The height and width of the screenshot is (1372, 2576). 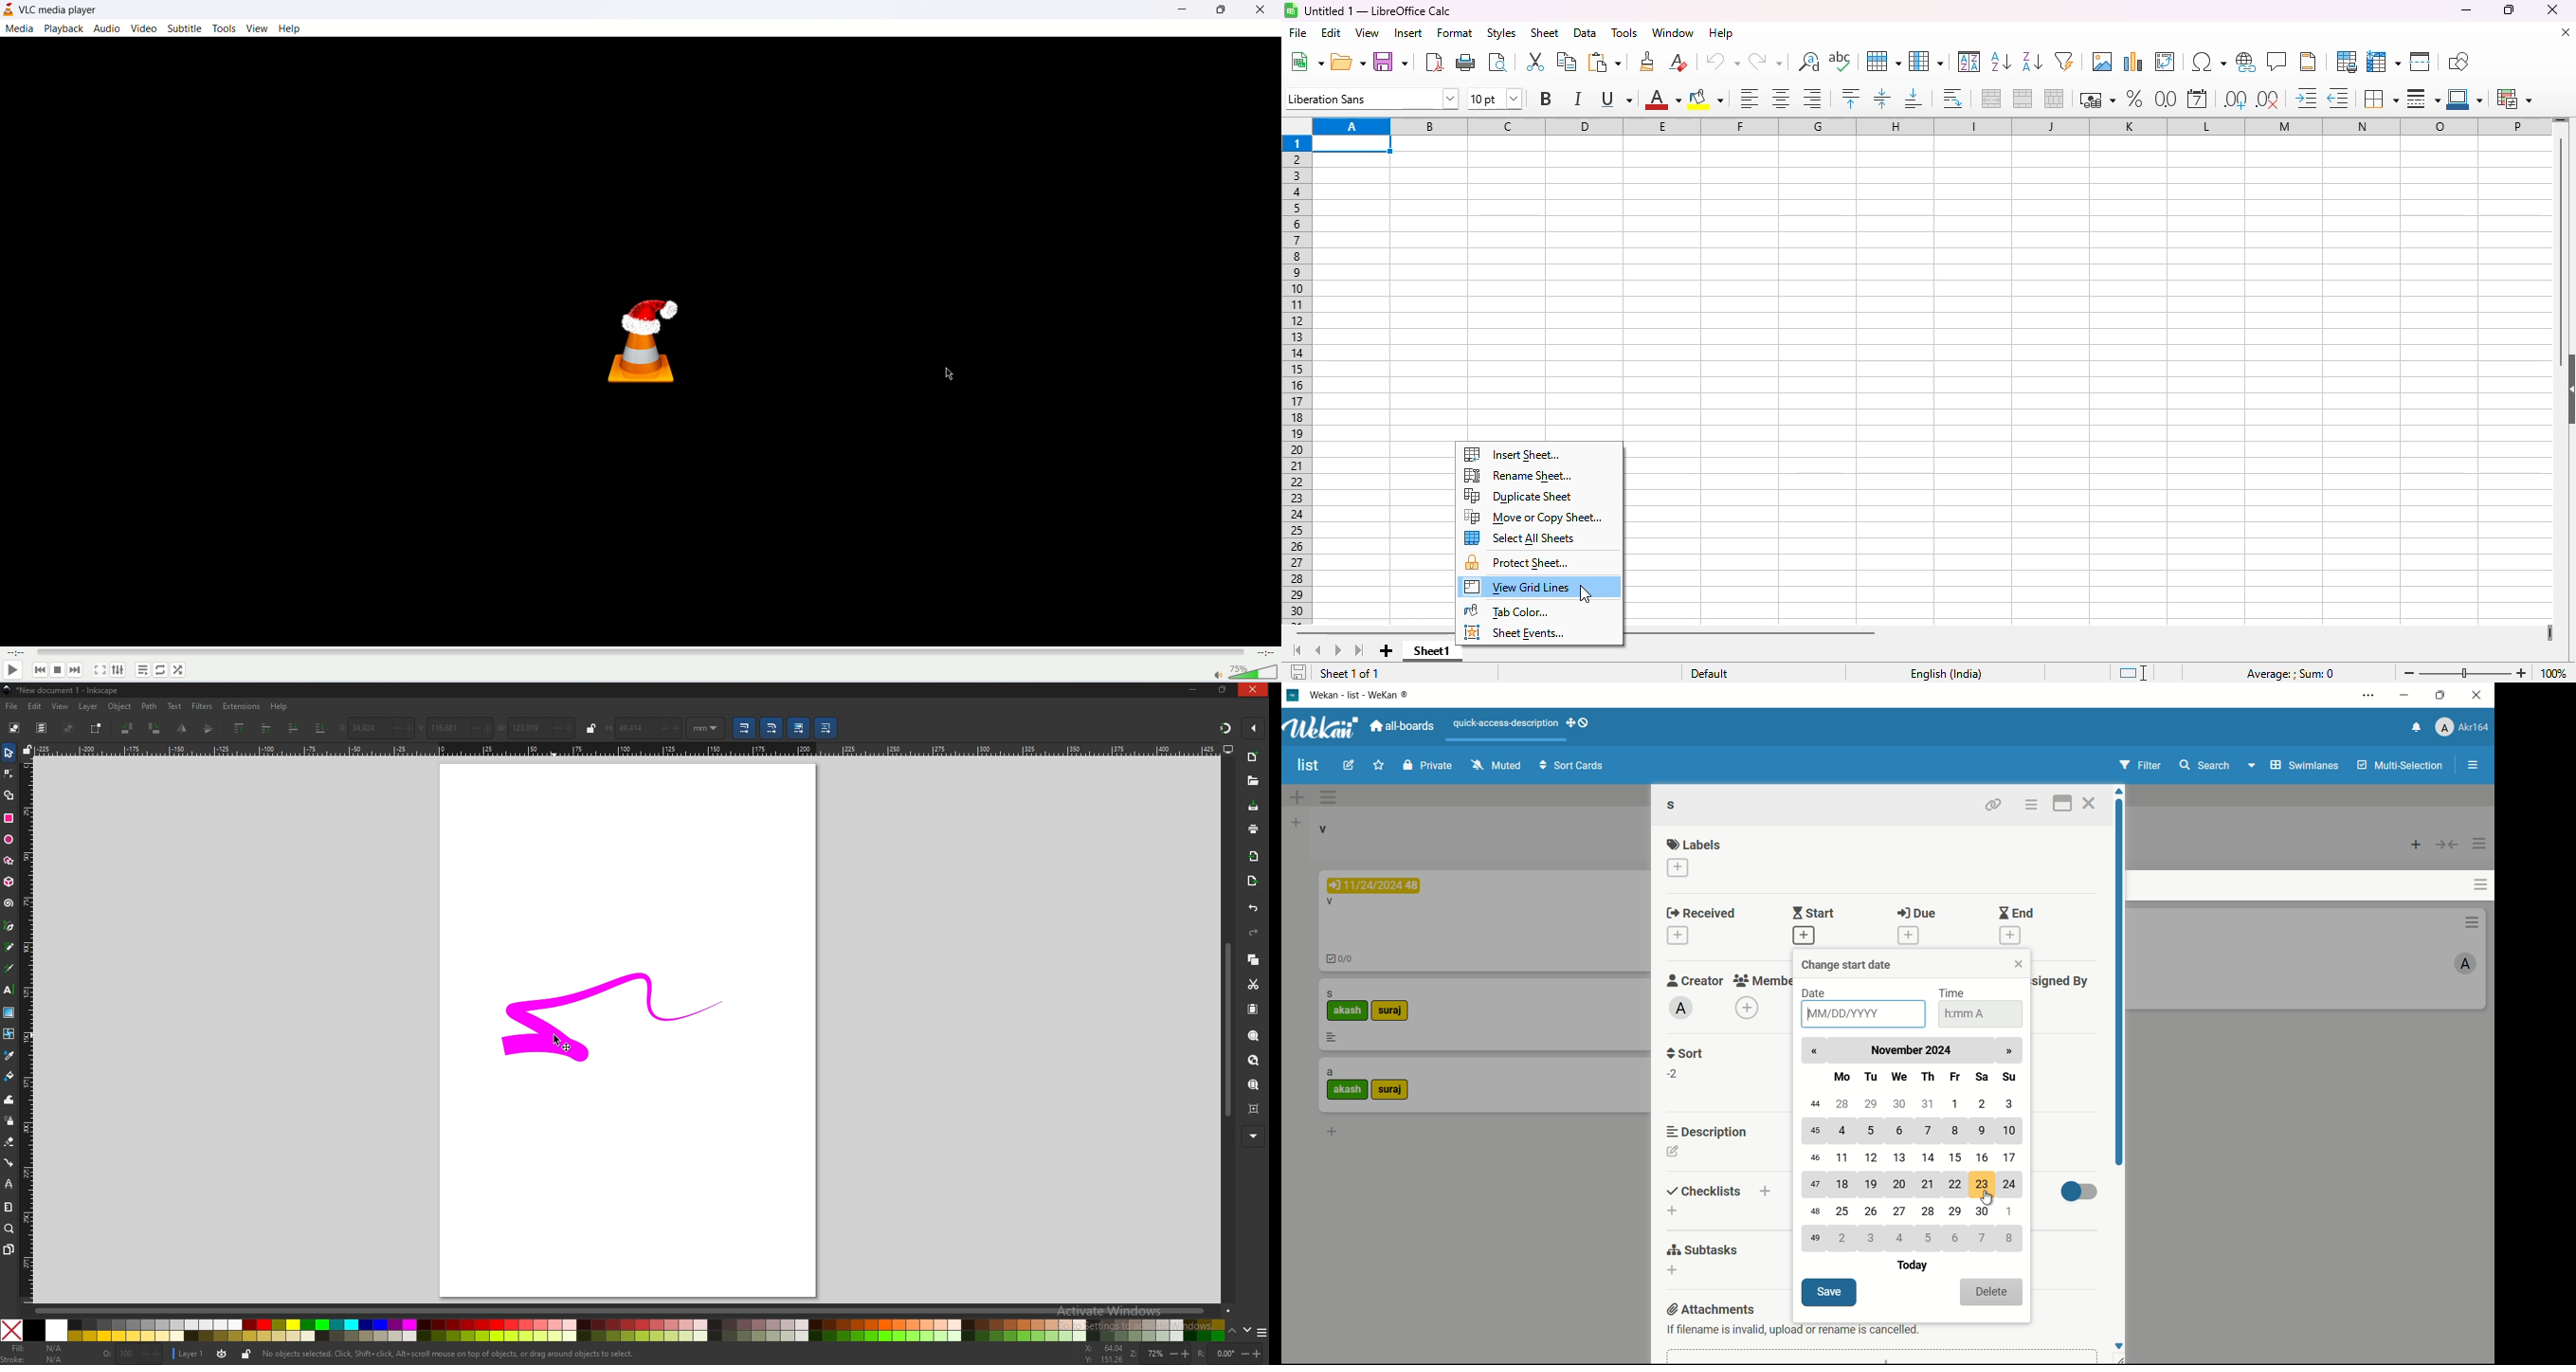 I want to click on stop, so click(x=57, y=671).